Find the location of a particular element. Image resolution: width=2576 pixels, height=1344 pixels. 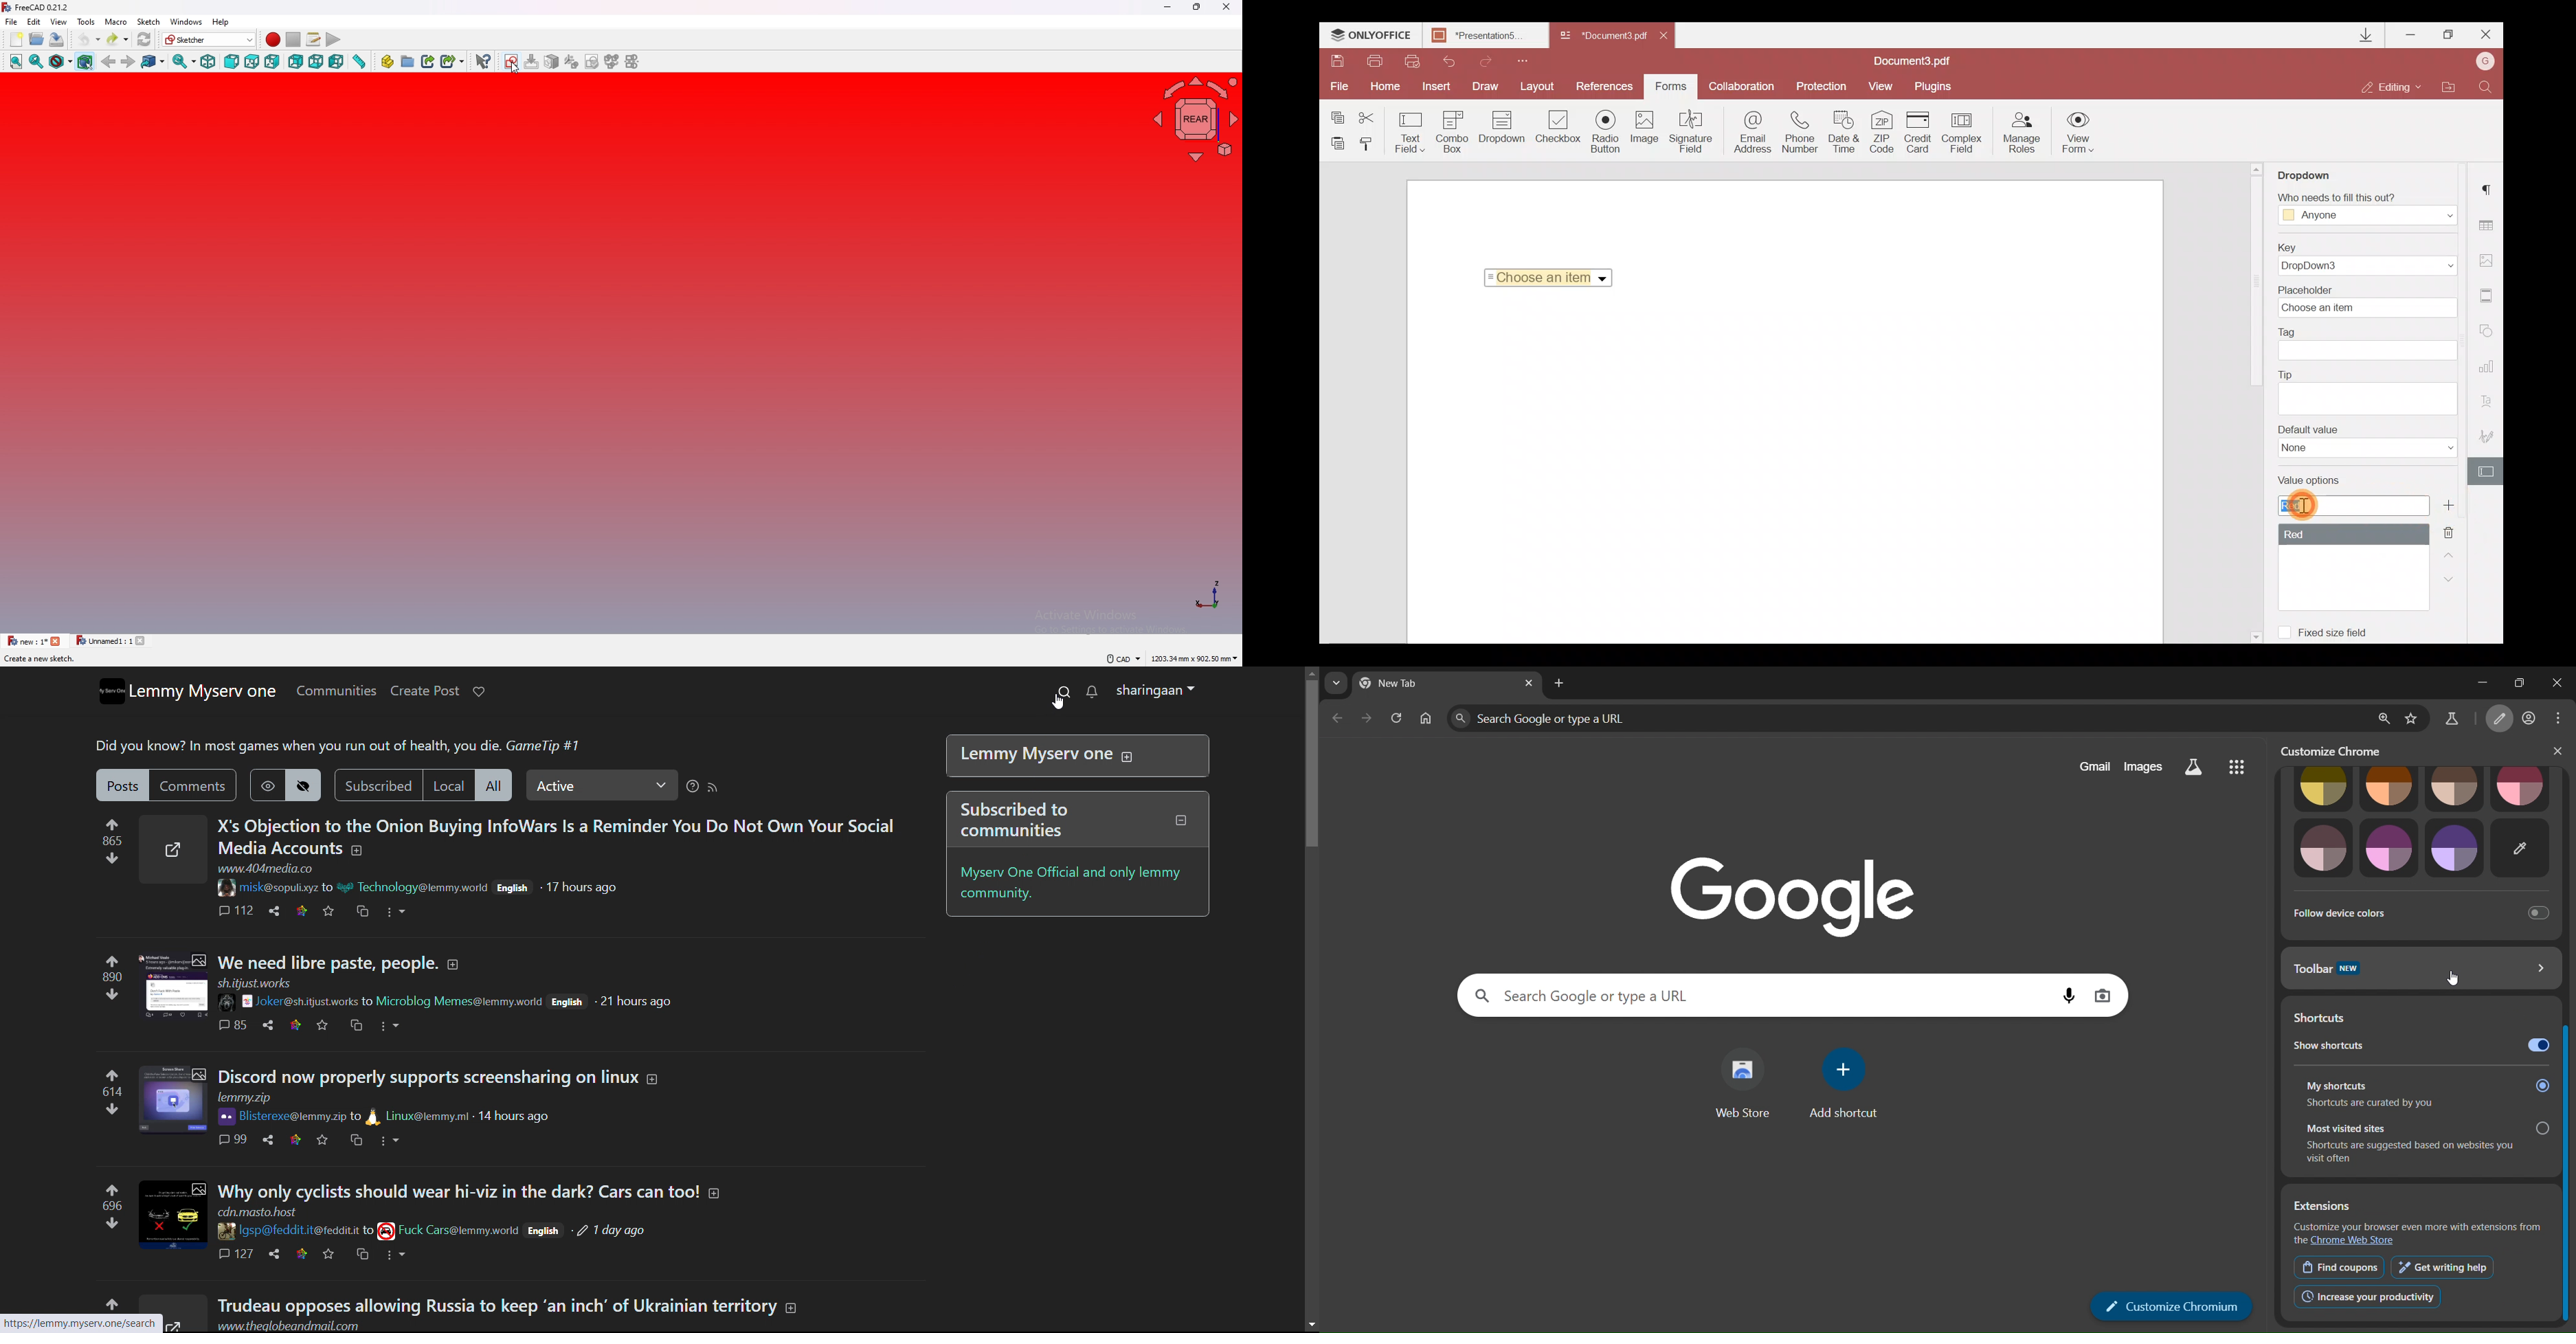

back is located at coordinates (109, 61).